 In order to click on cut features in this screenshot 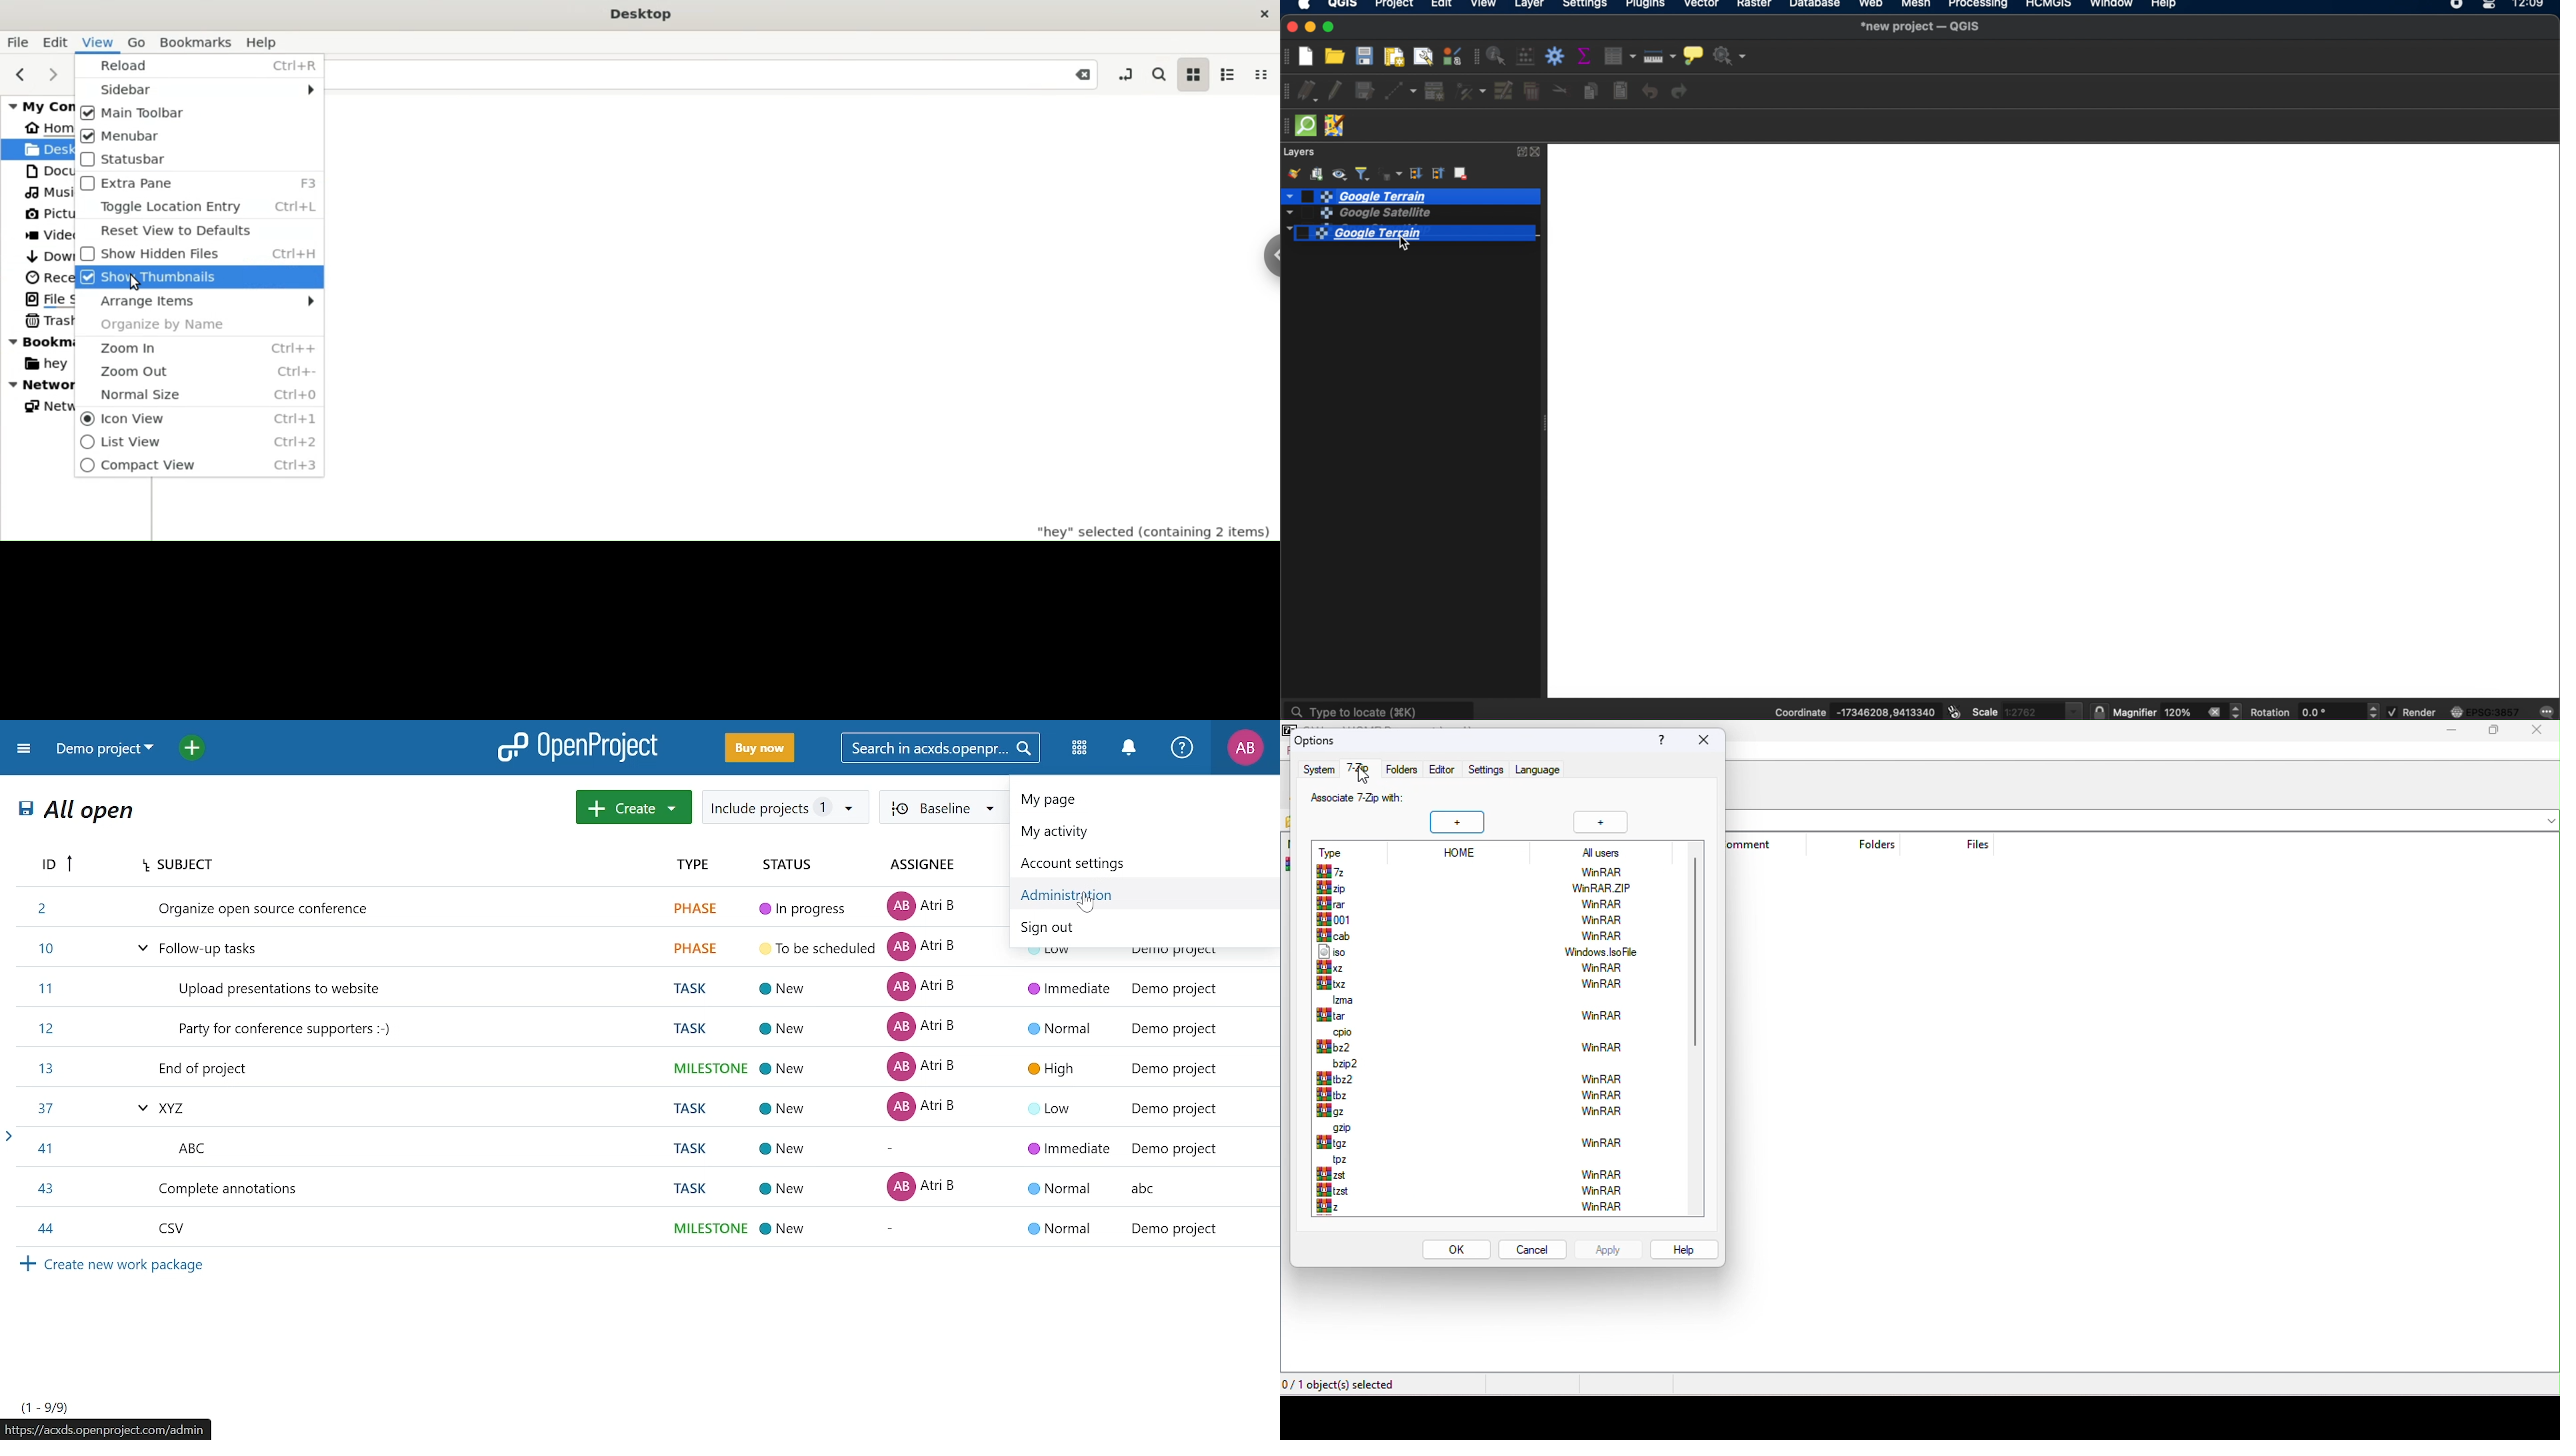, I will do `click(1559, 90)`.